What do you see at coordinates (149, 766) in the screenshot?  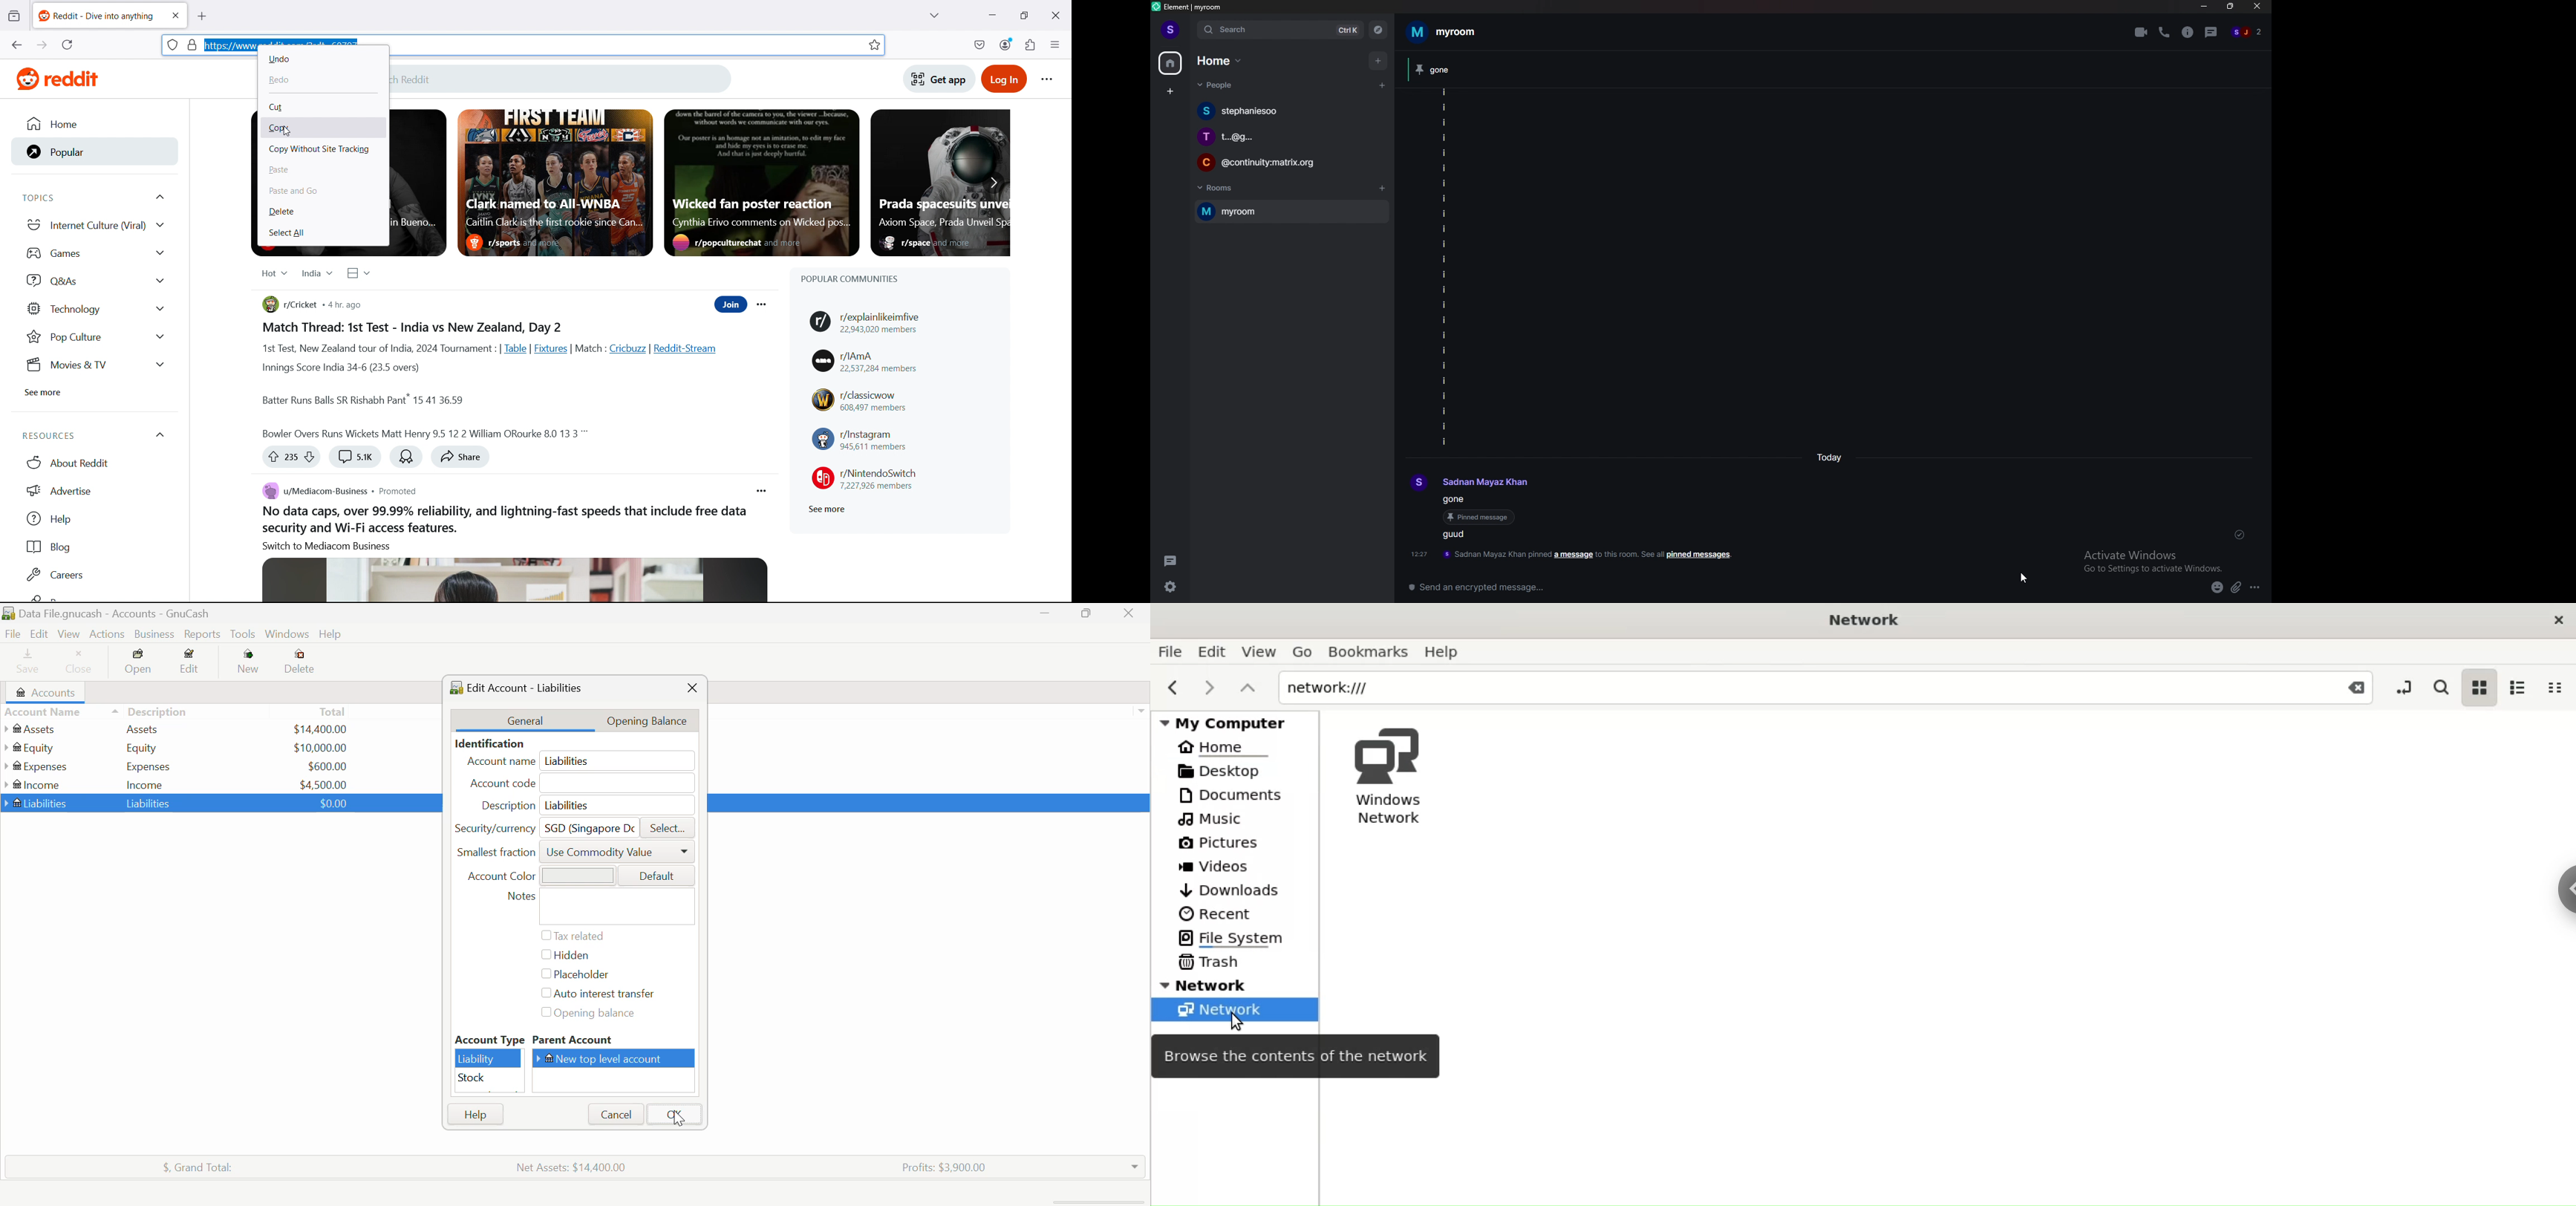 I see `Expenses` at bounding box center [149, 766].